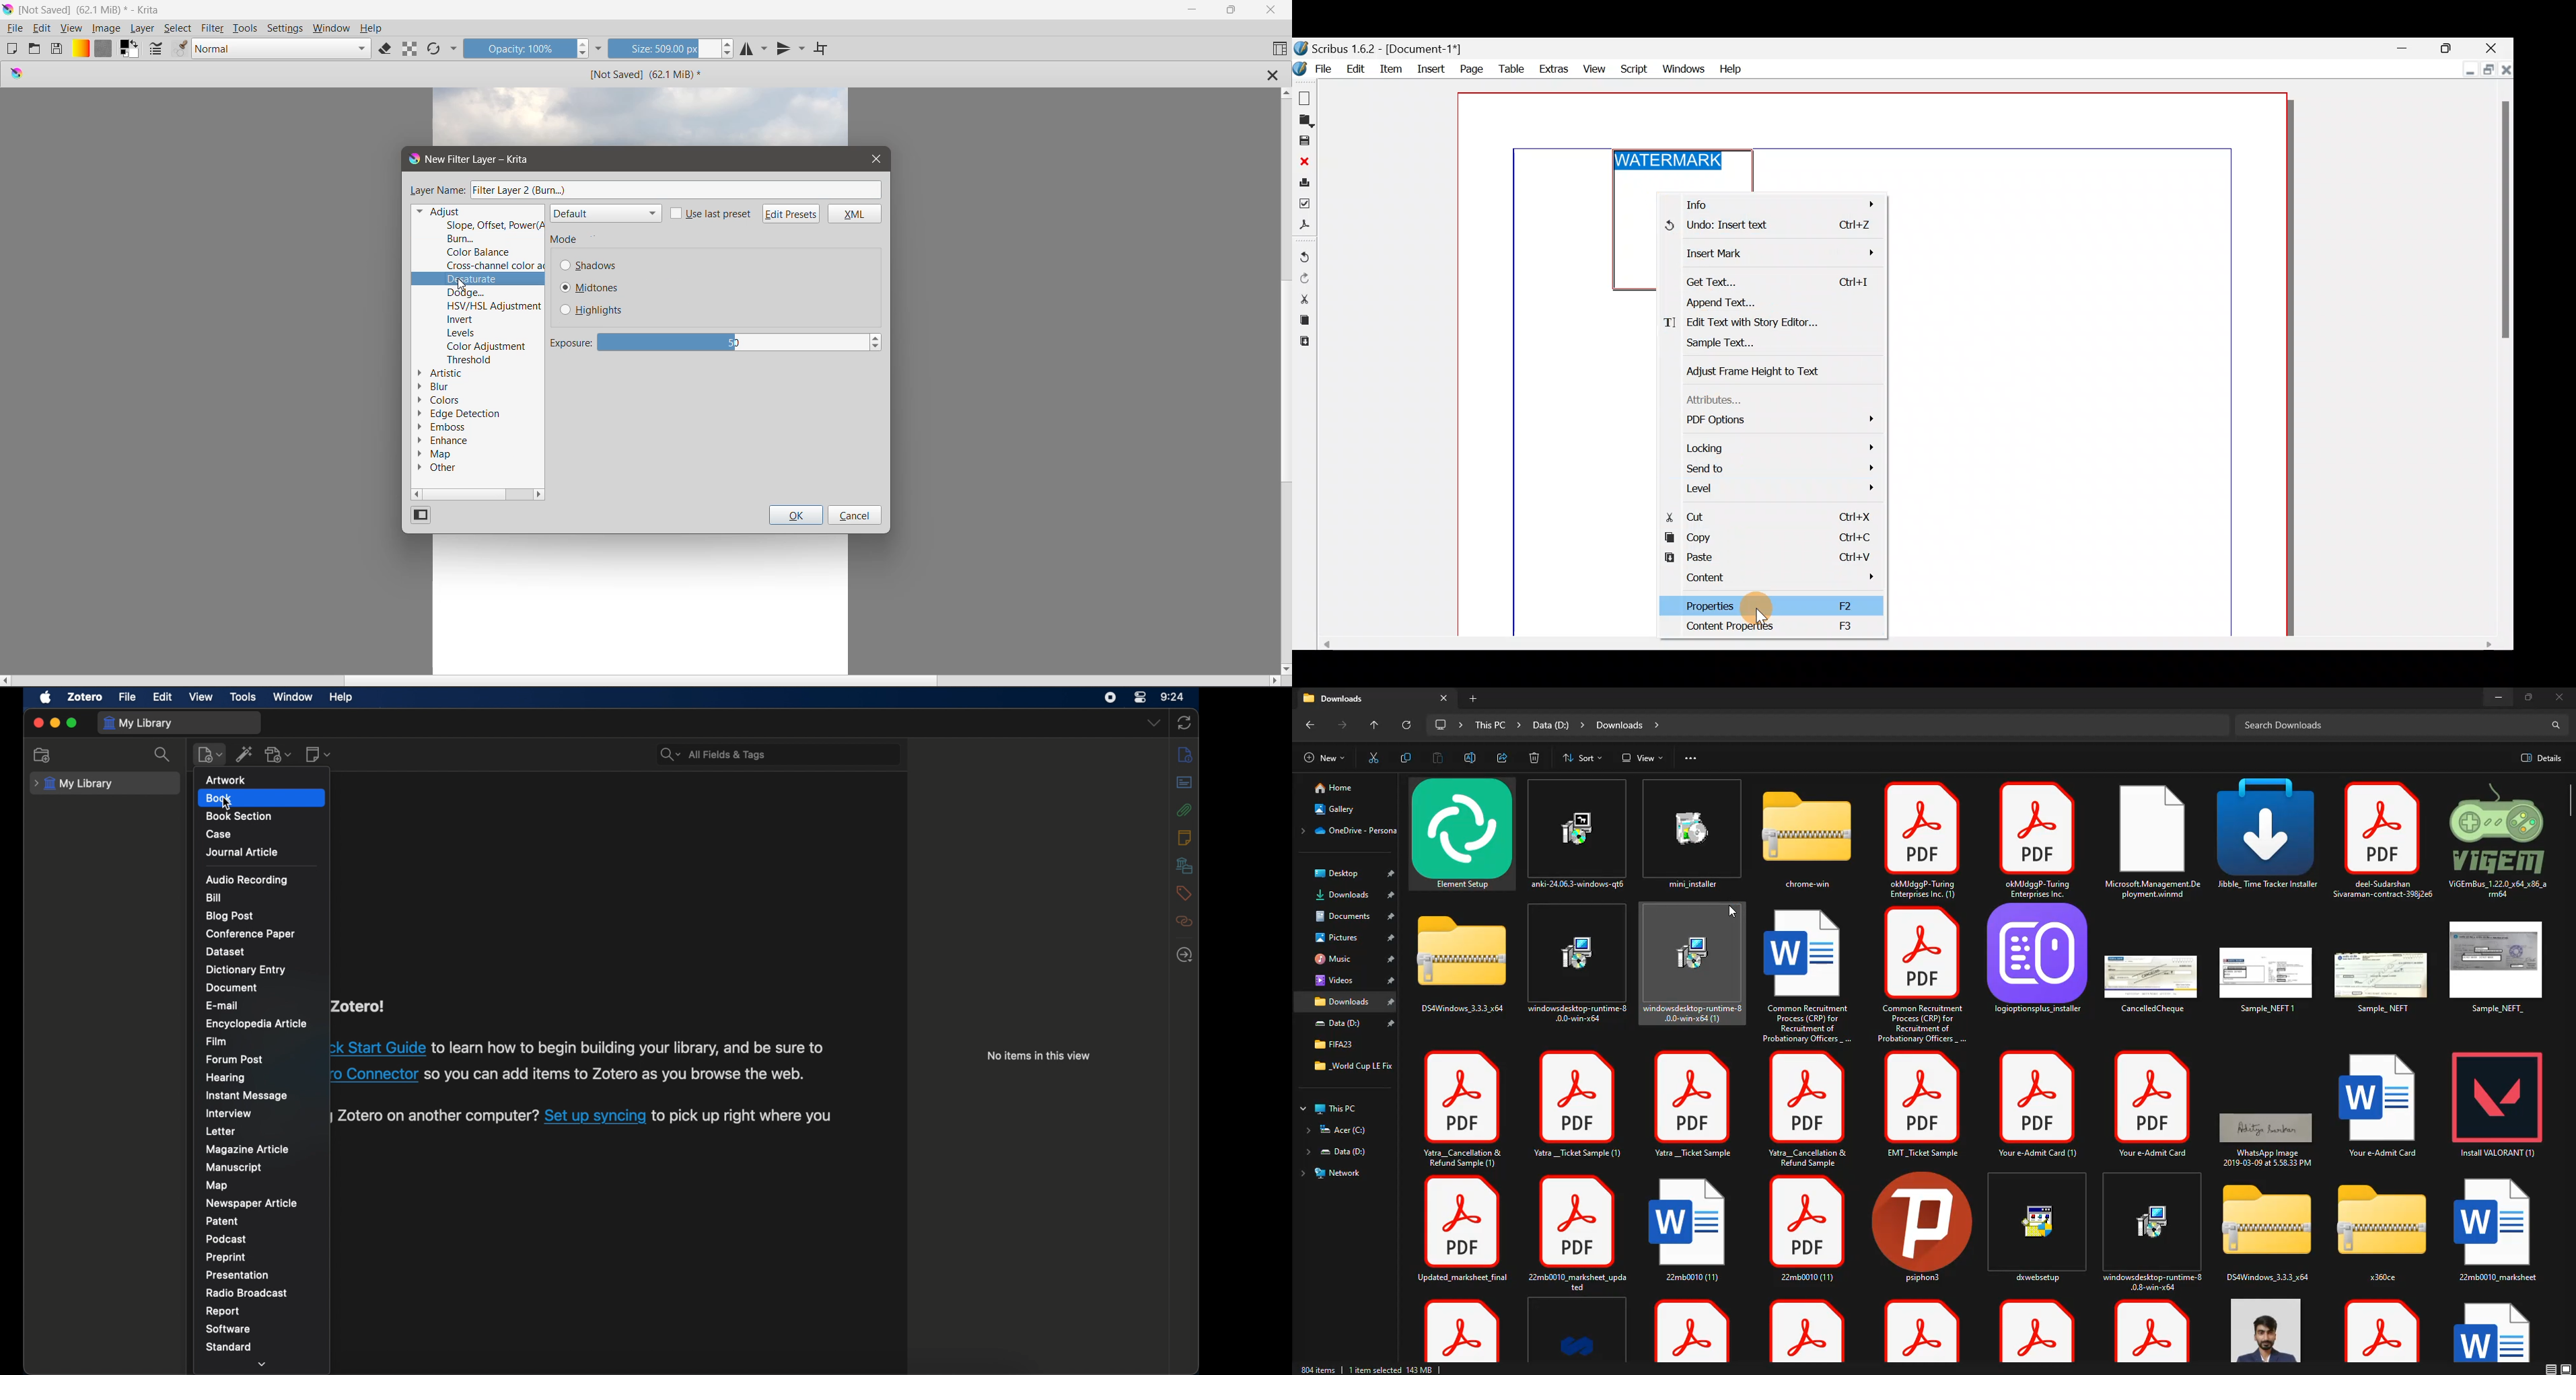 This screenshot has width=2576, height=1400. What do you see at coordinates (1185, 723) in the screenshot?
I see `sync` at bounding box center [1185, 723].